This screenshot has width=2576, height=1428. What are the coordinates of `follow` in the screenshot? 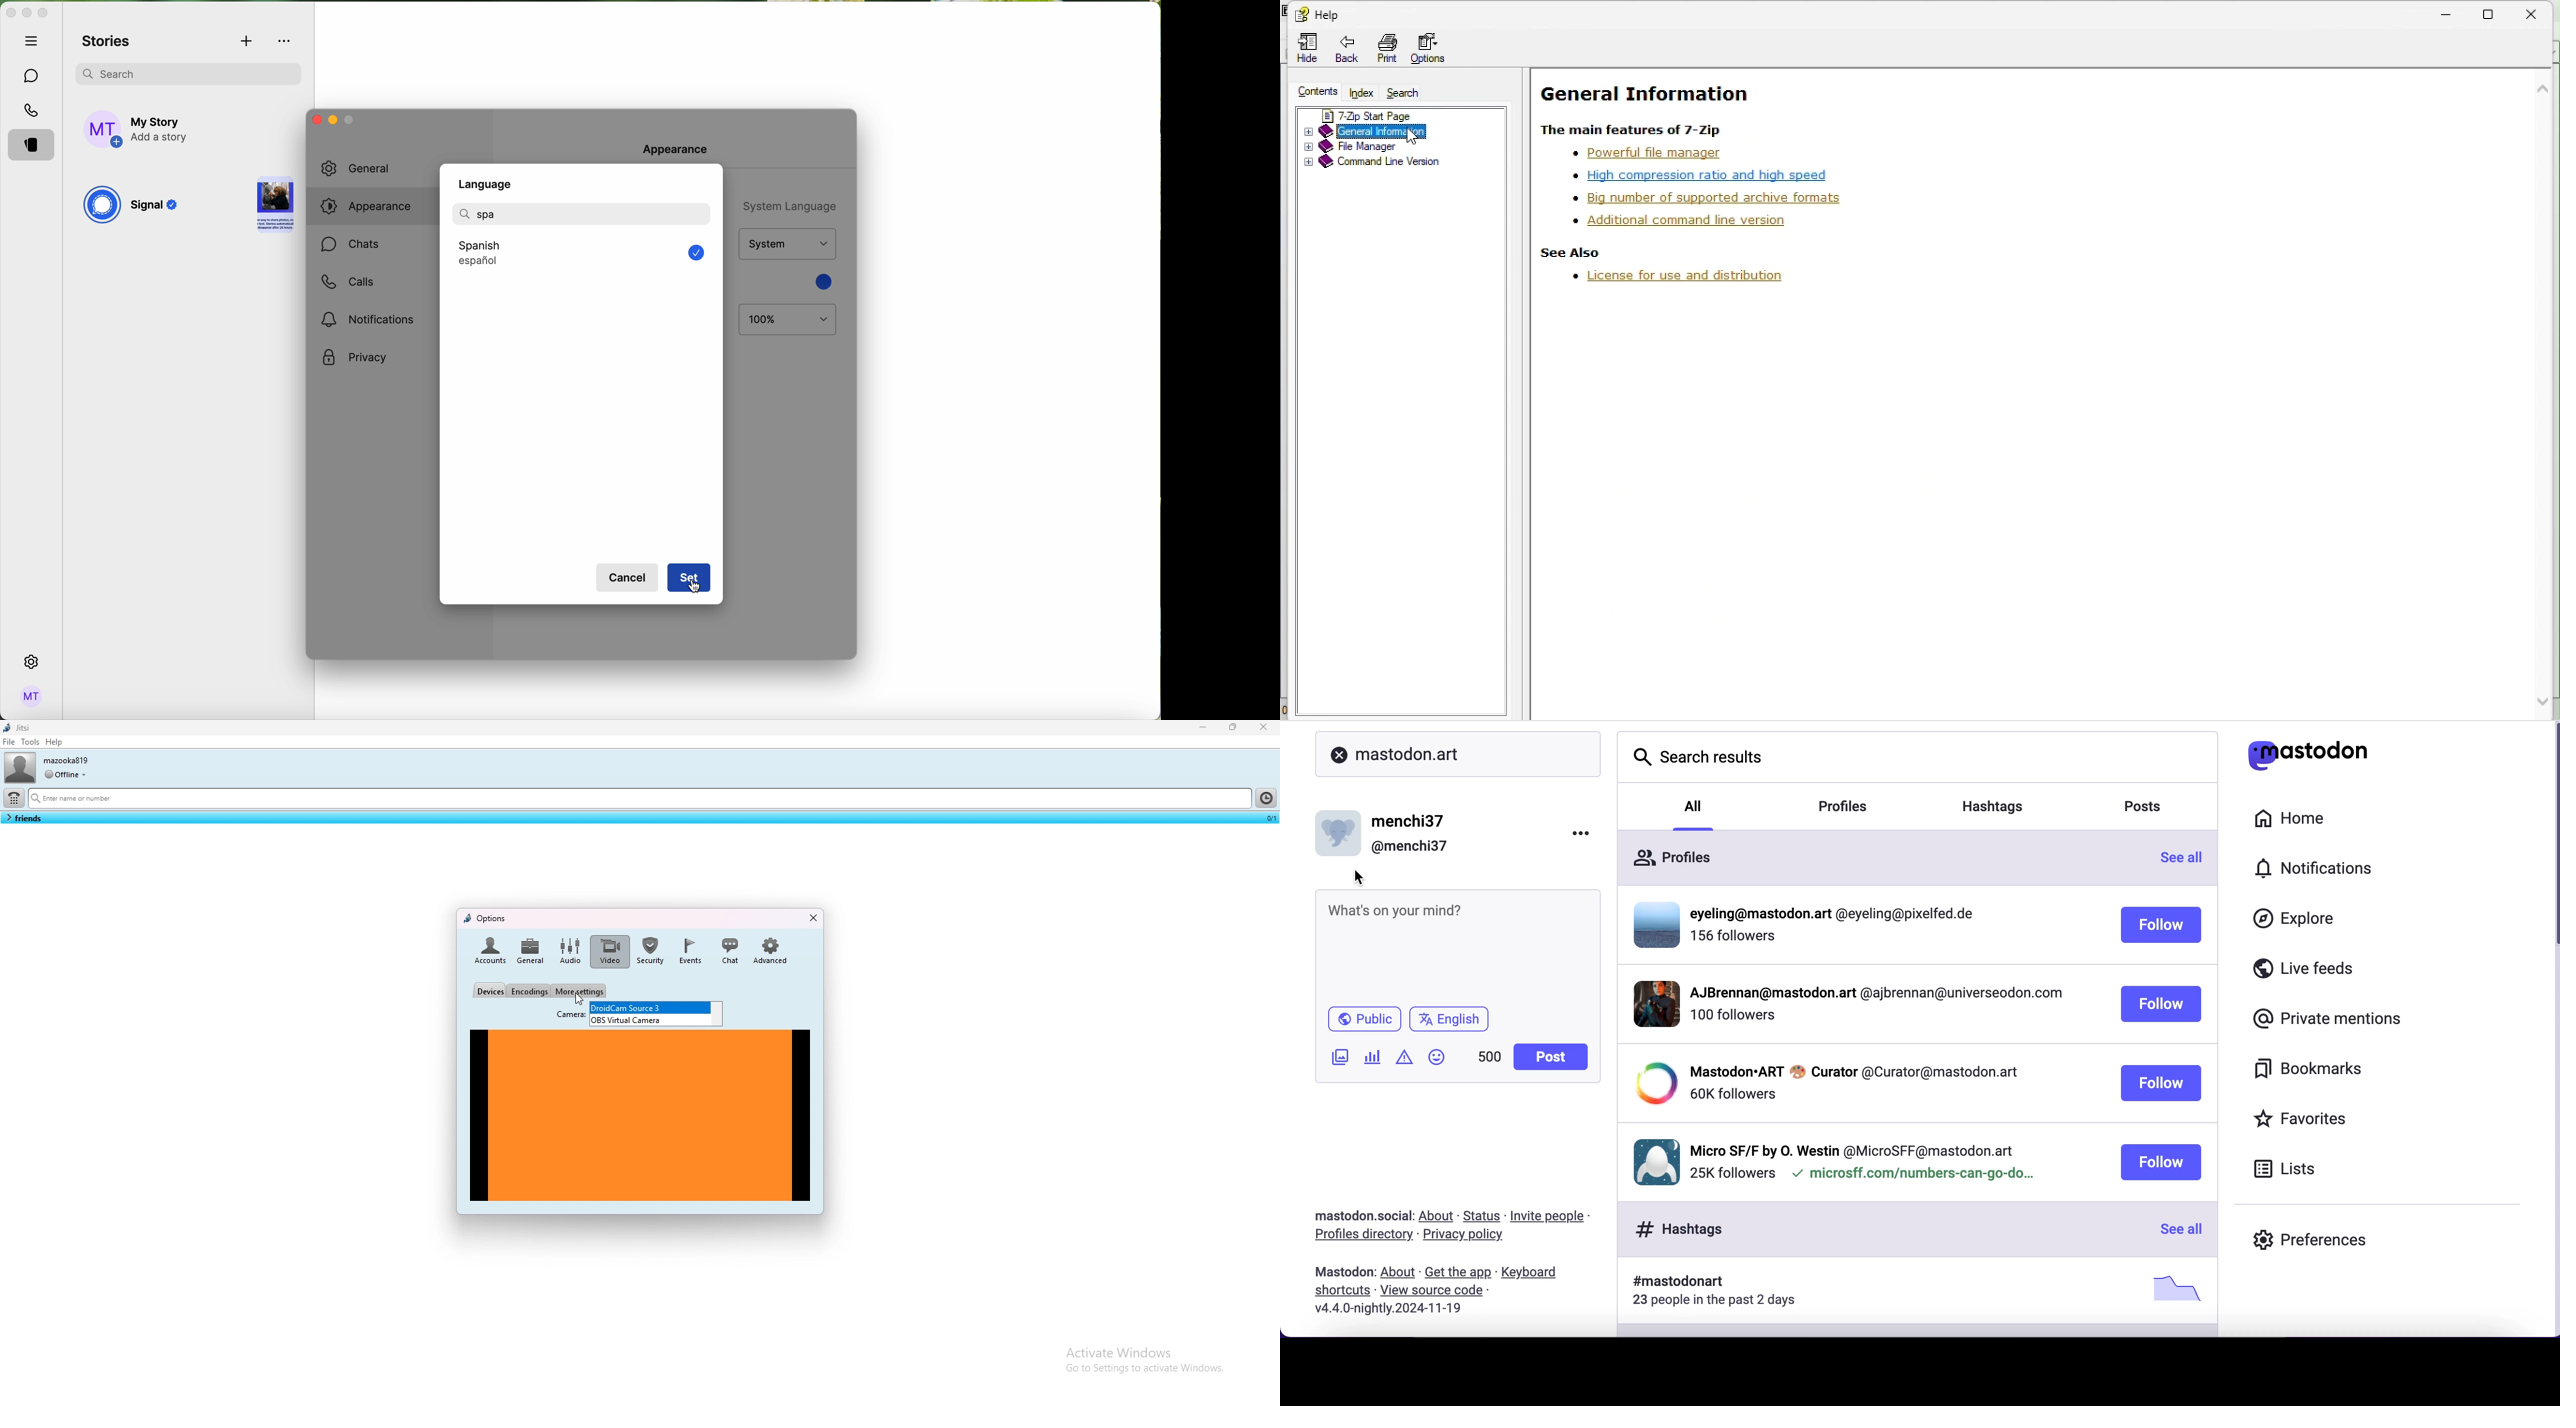 It's located at (2160, 1005).